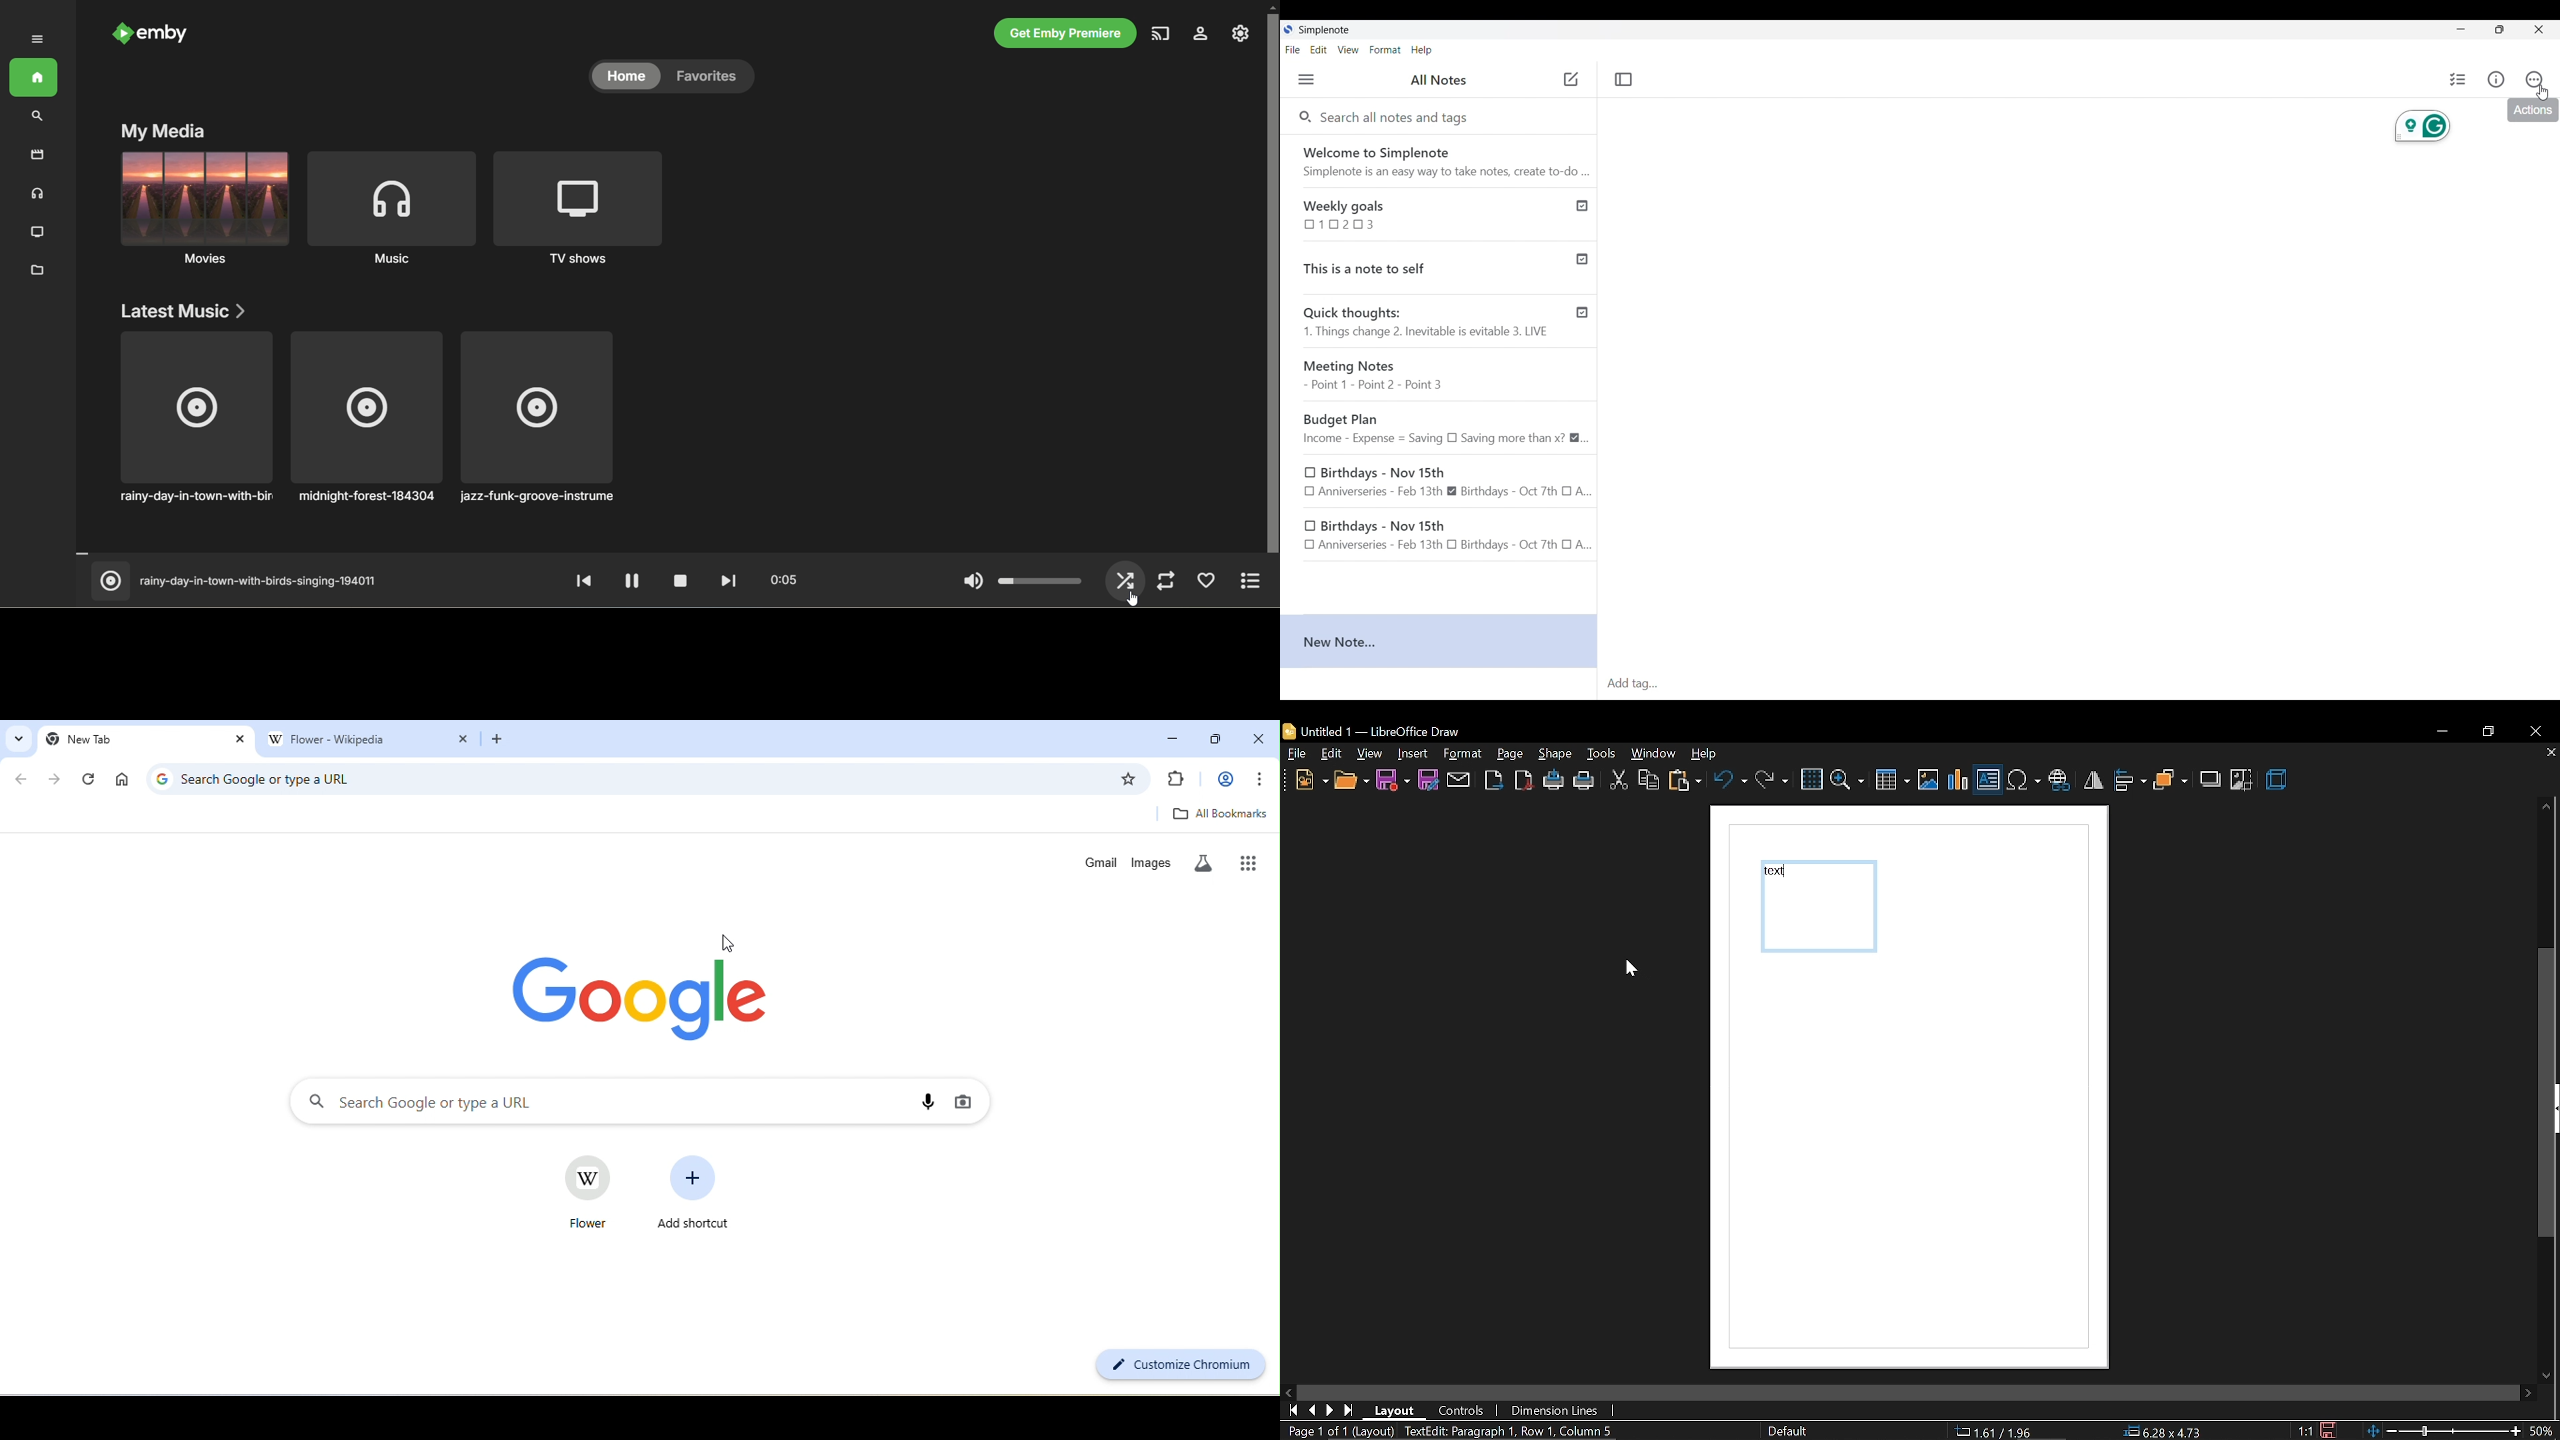 The image size is (2576, 1456). Describe the element at coordinates (1686, 783) in the screenshot. I see `paste` at that location.